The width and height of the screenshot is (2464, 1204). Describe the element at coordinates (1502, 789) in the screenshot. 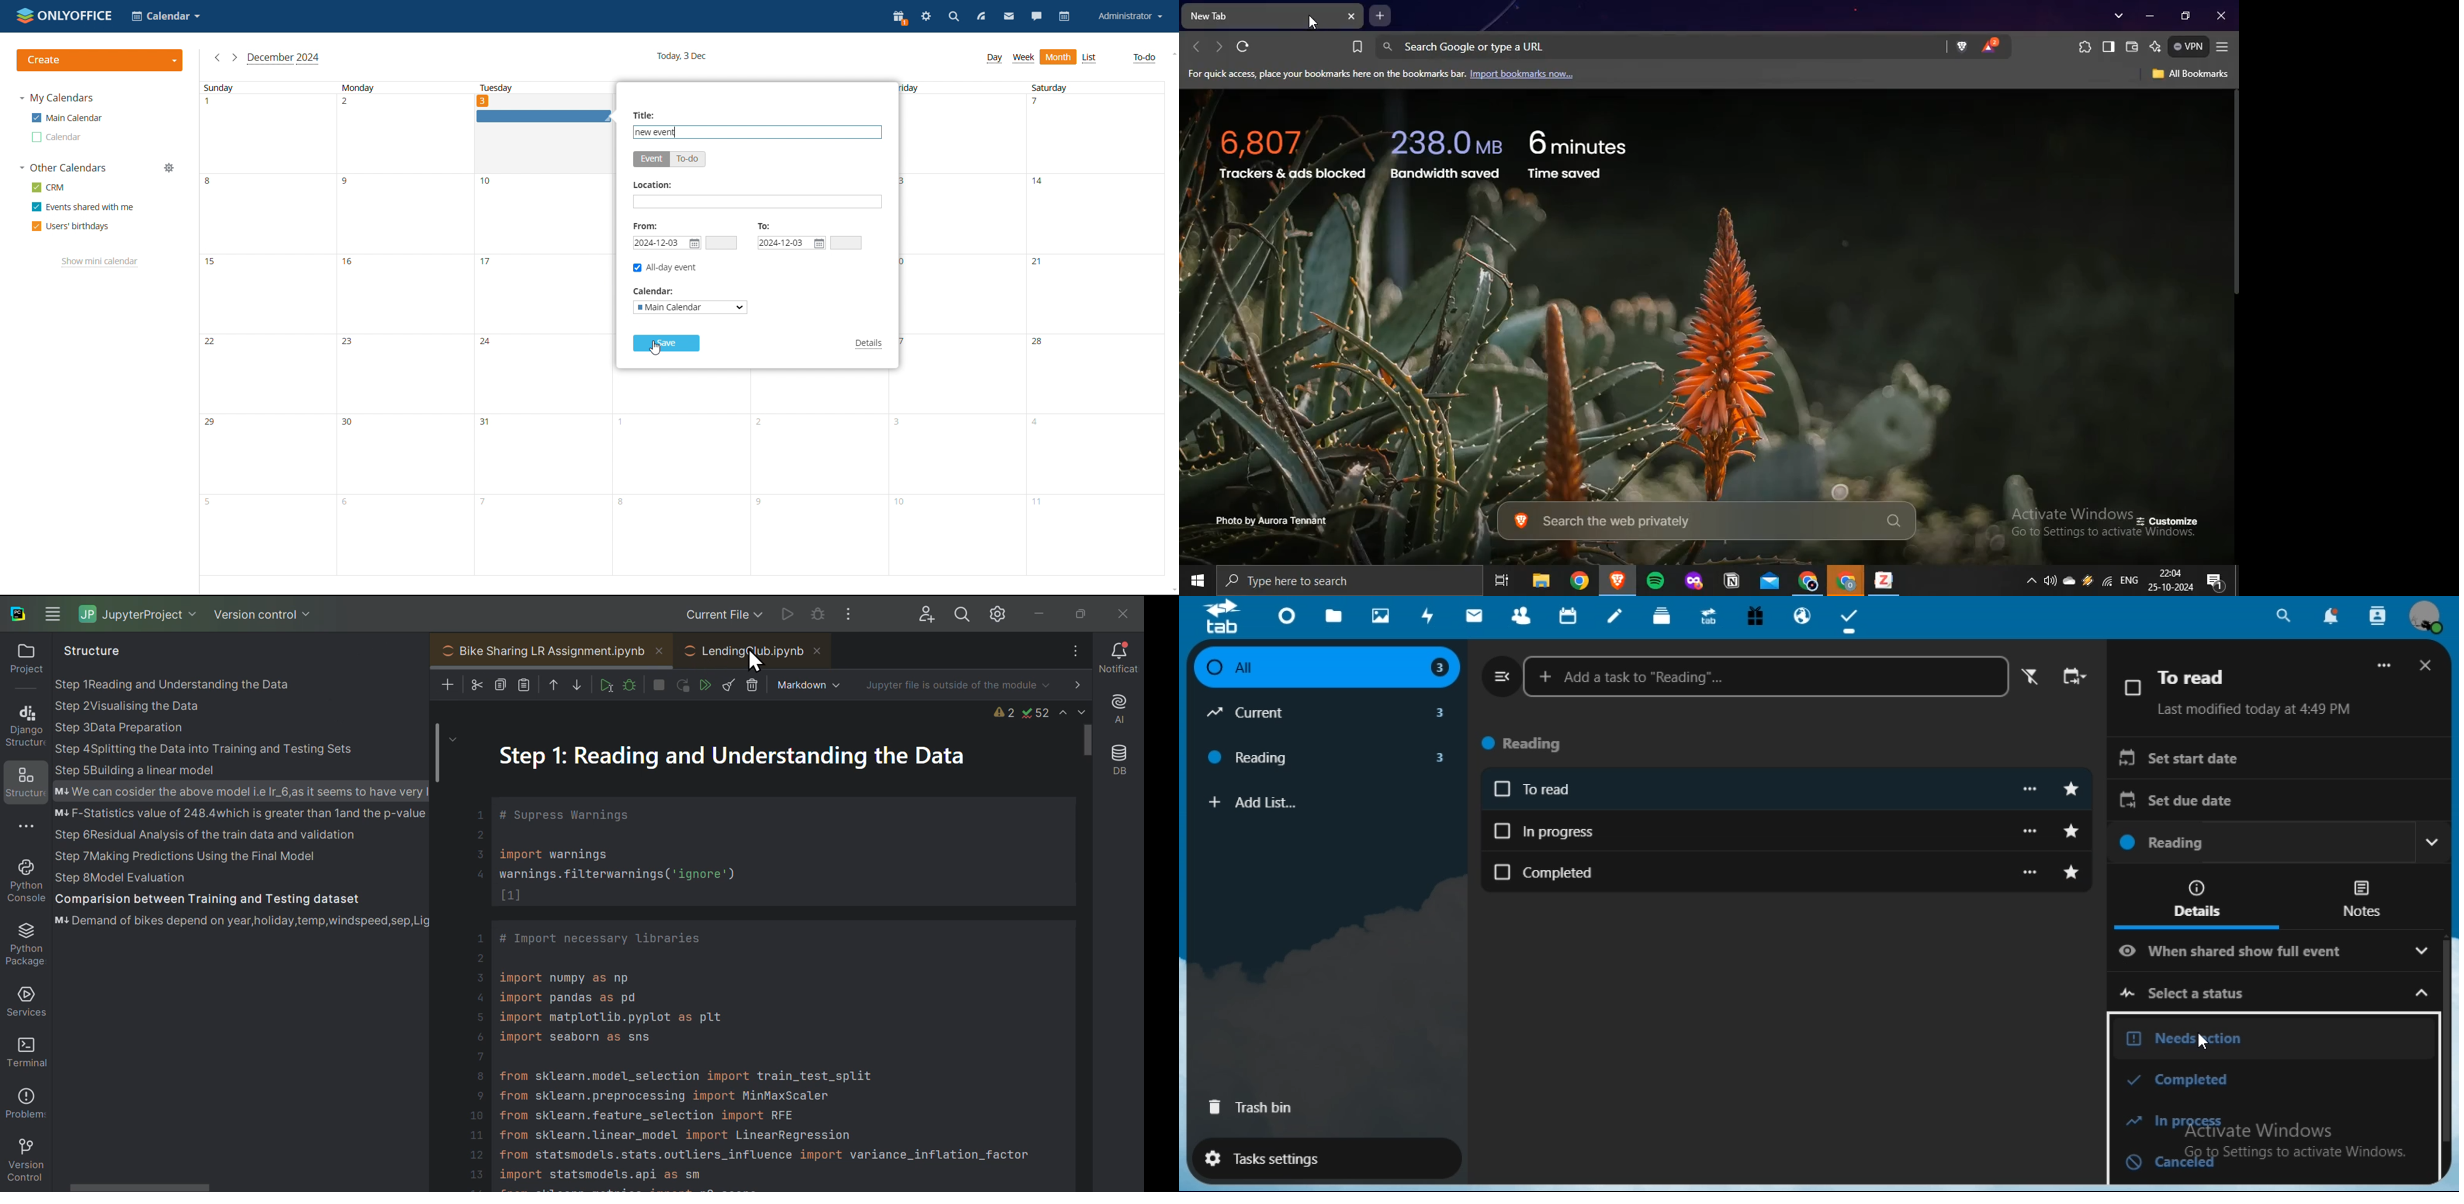

I see `Checkbox` at that location.